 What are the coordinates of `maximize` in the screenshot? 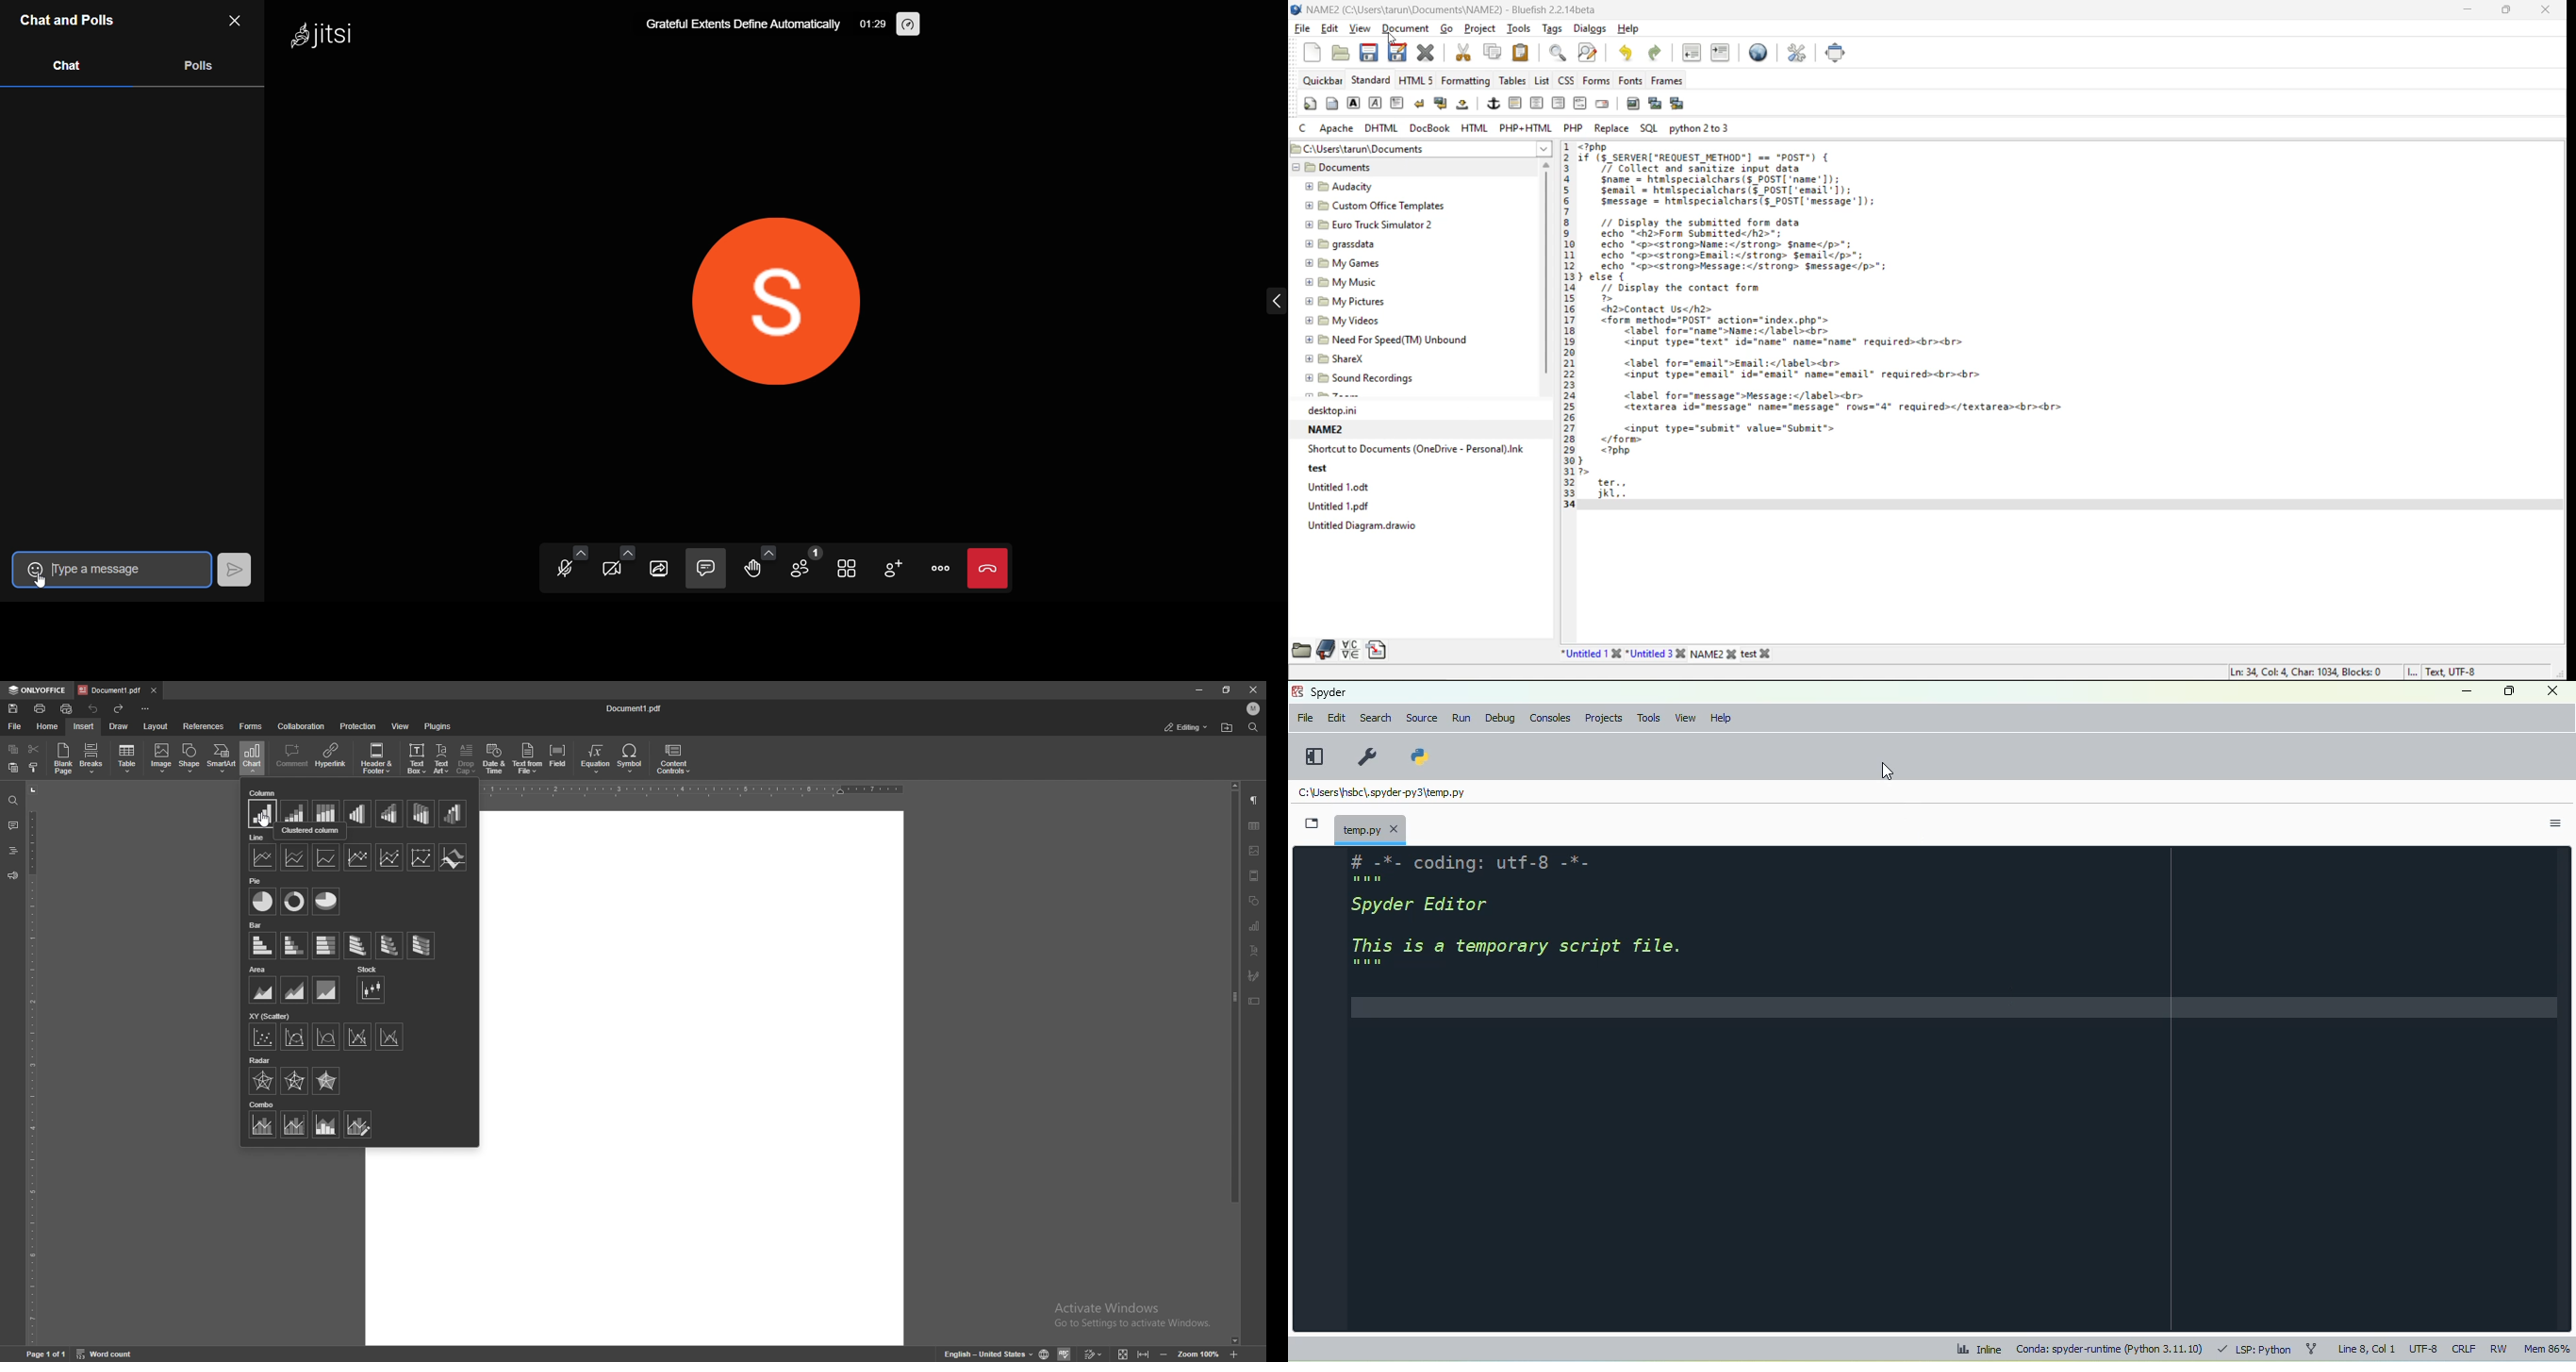 It's located at (2506, 11).